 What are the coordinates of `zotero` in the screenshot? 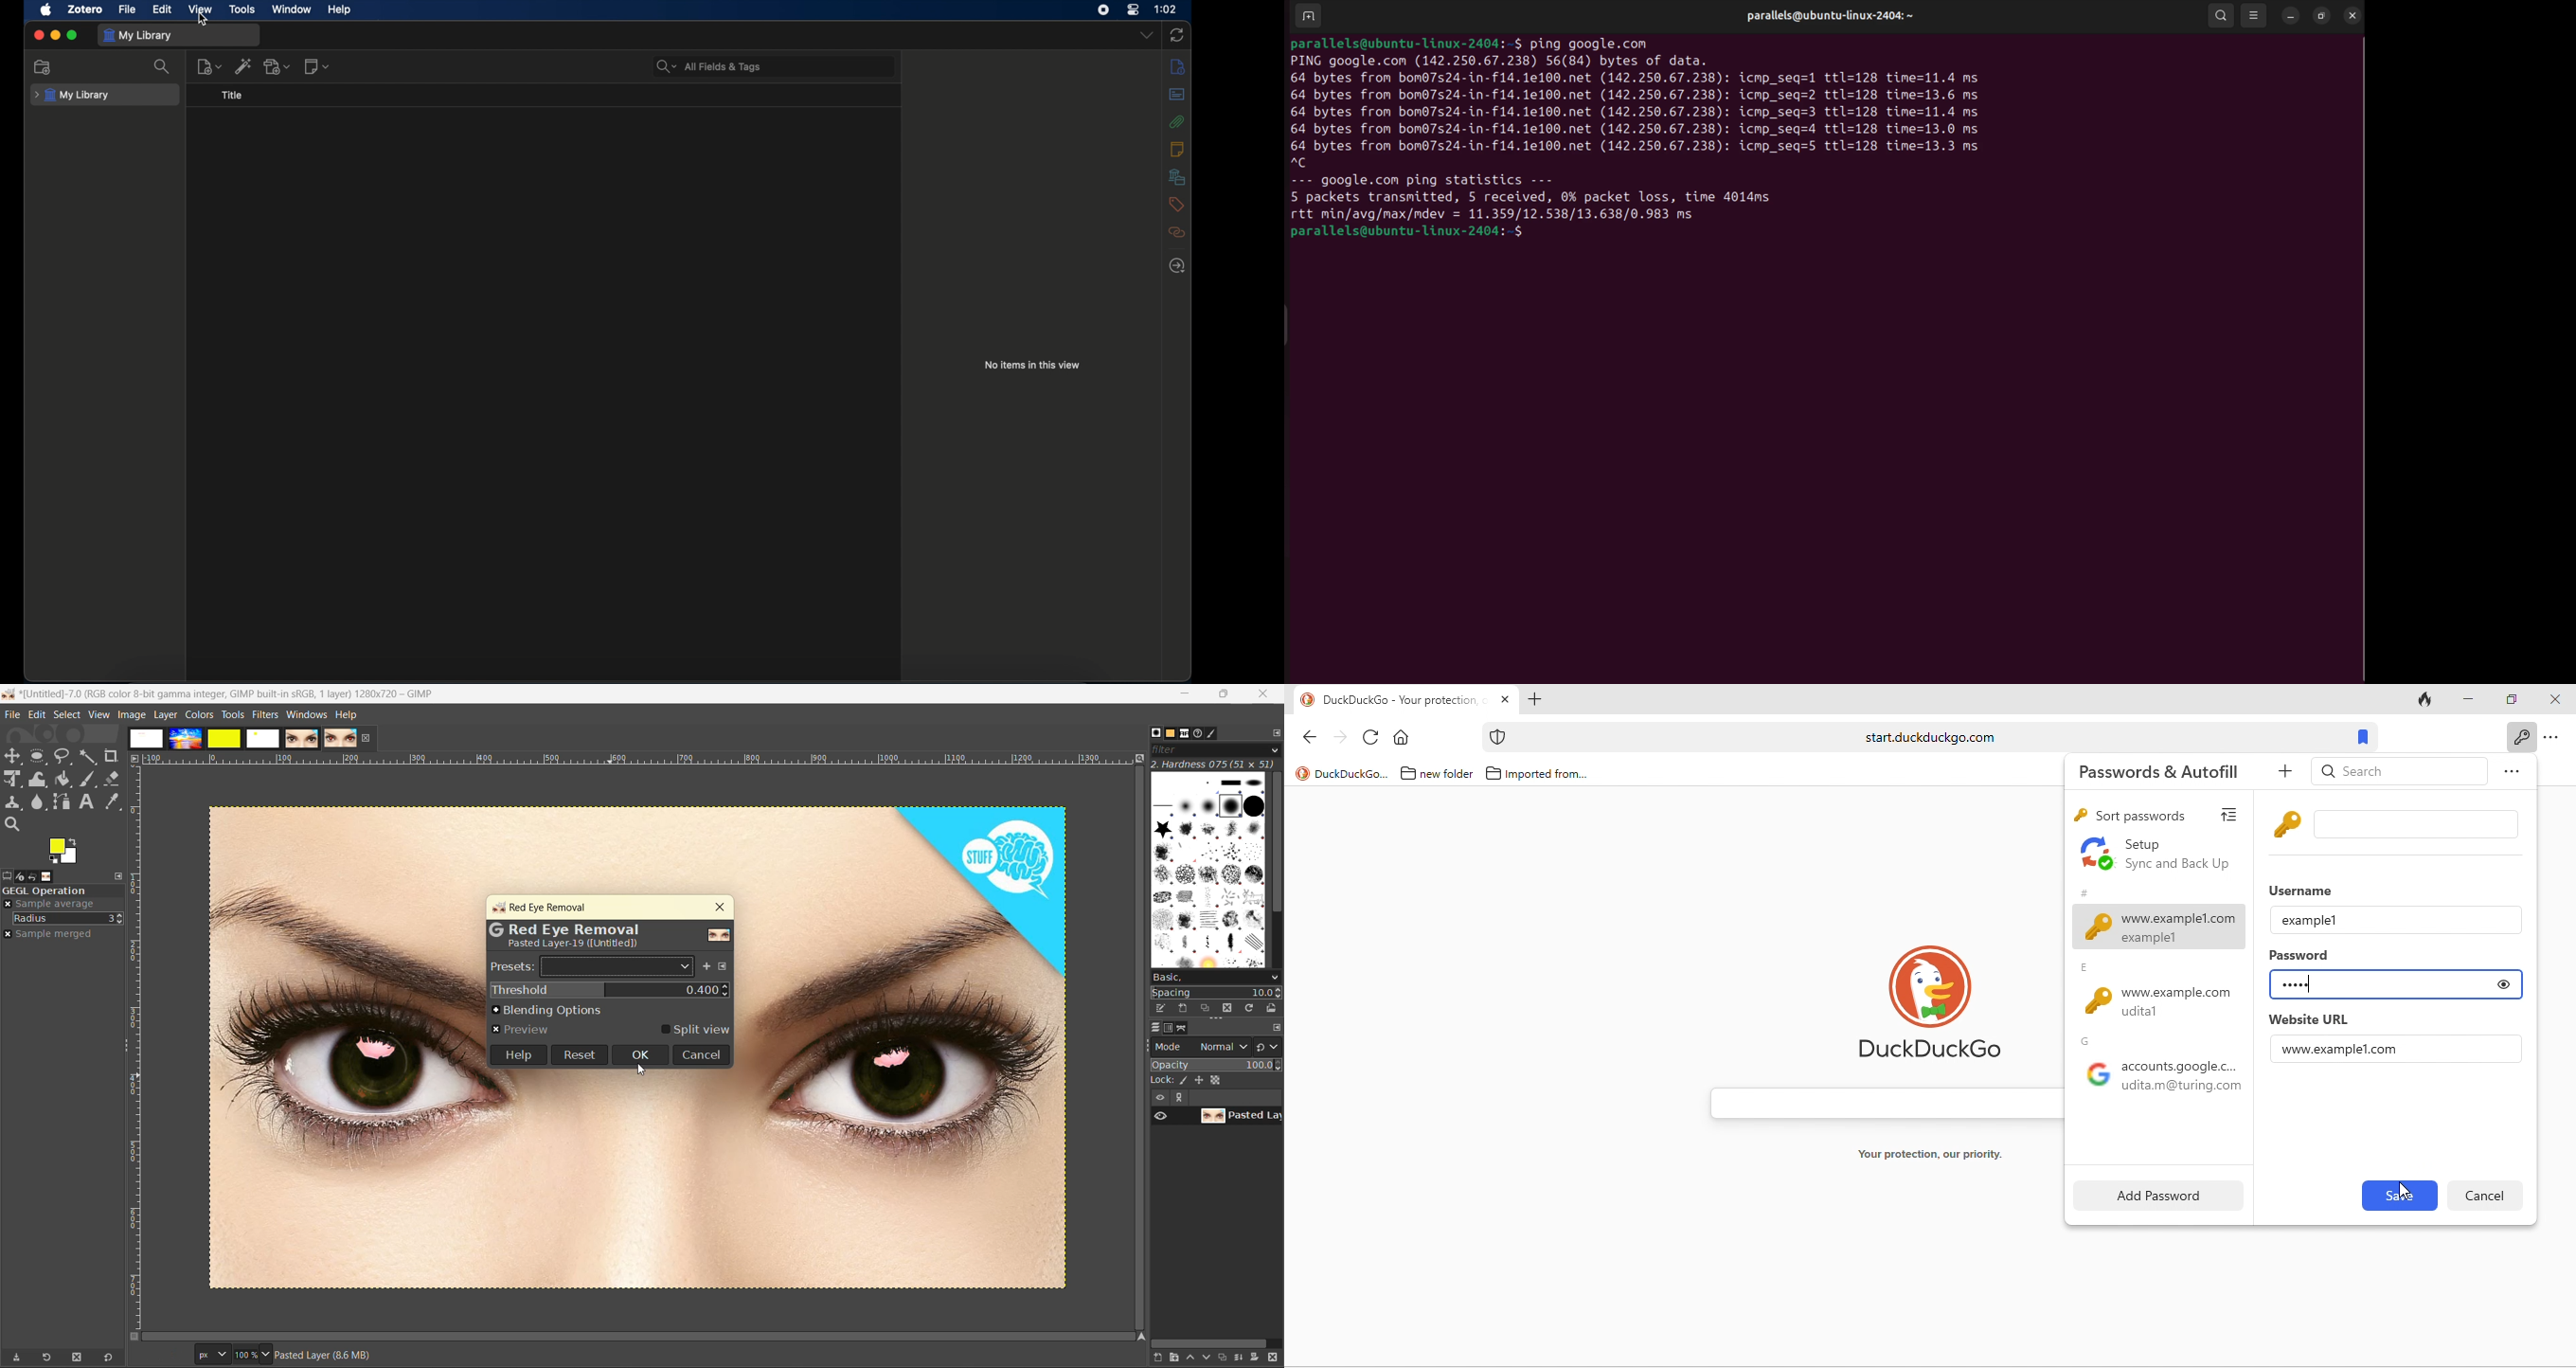 It's located at (85, 10).